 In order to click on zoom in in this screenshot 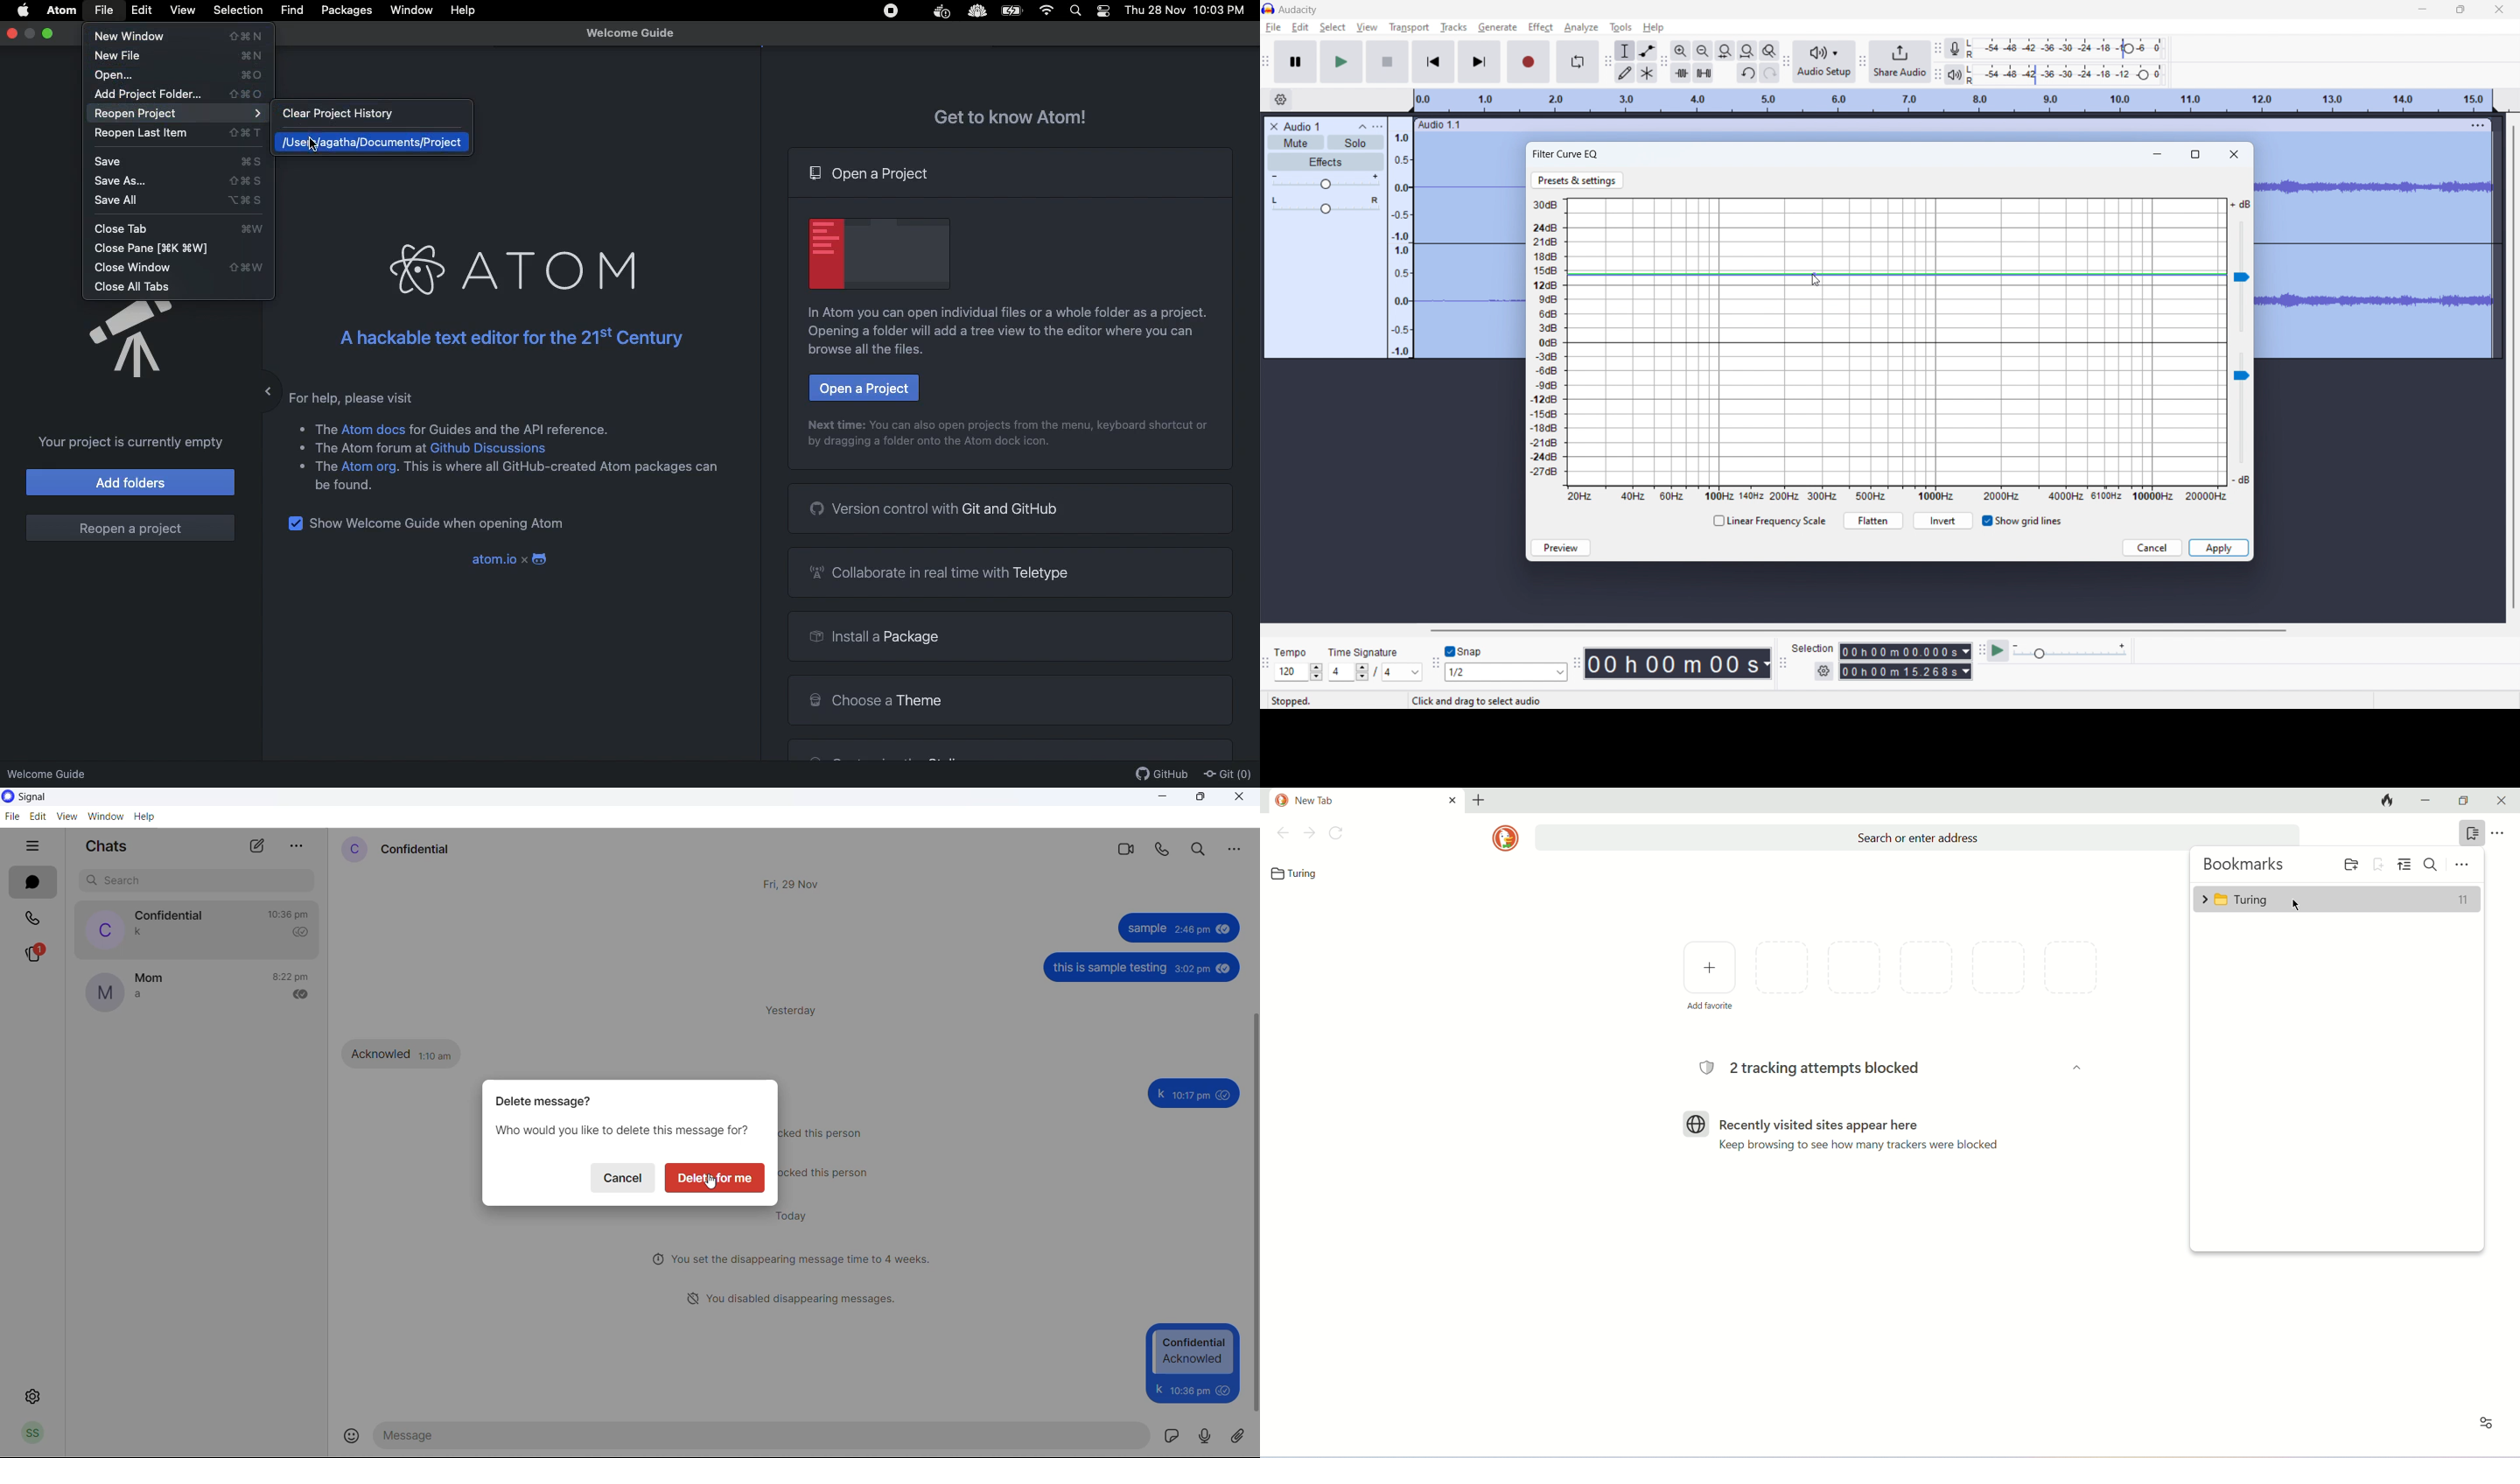, I will do `click(1681, 50)`.